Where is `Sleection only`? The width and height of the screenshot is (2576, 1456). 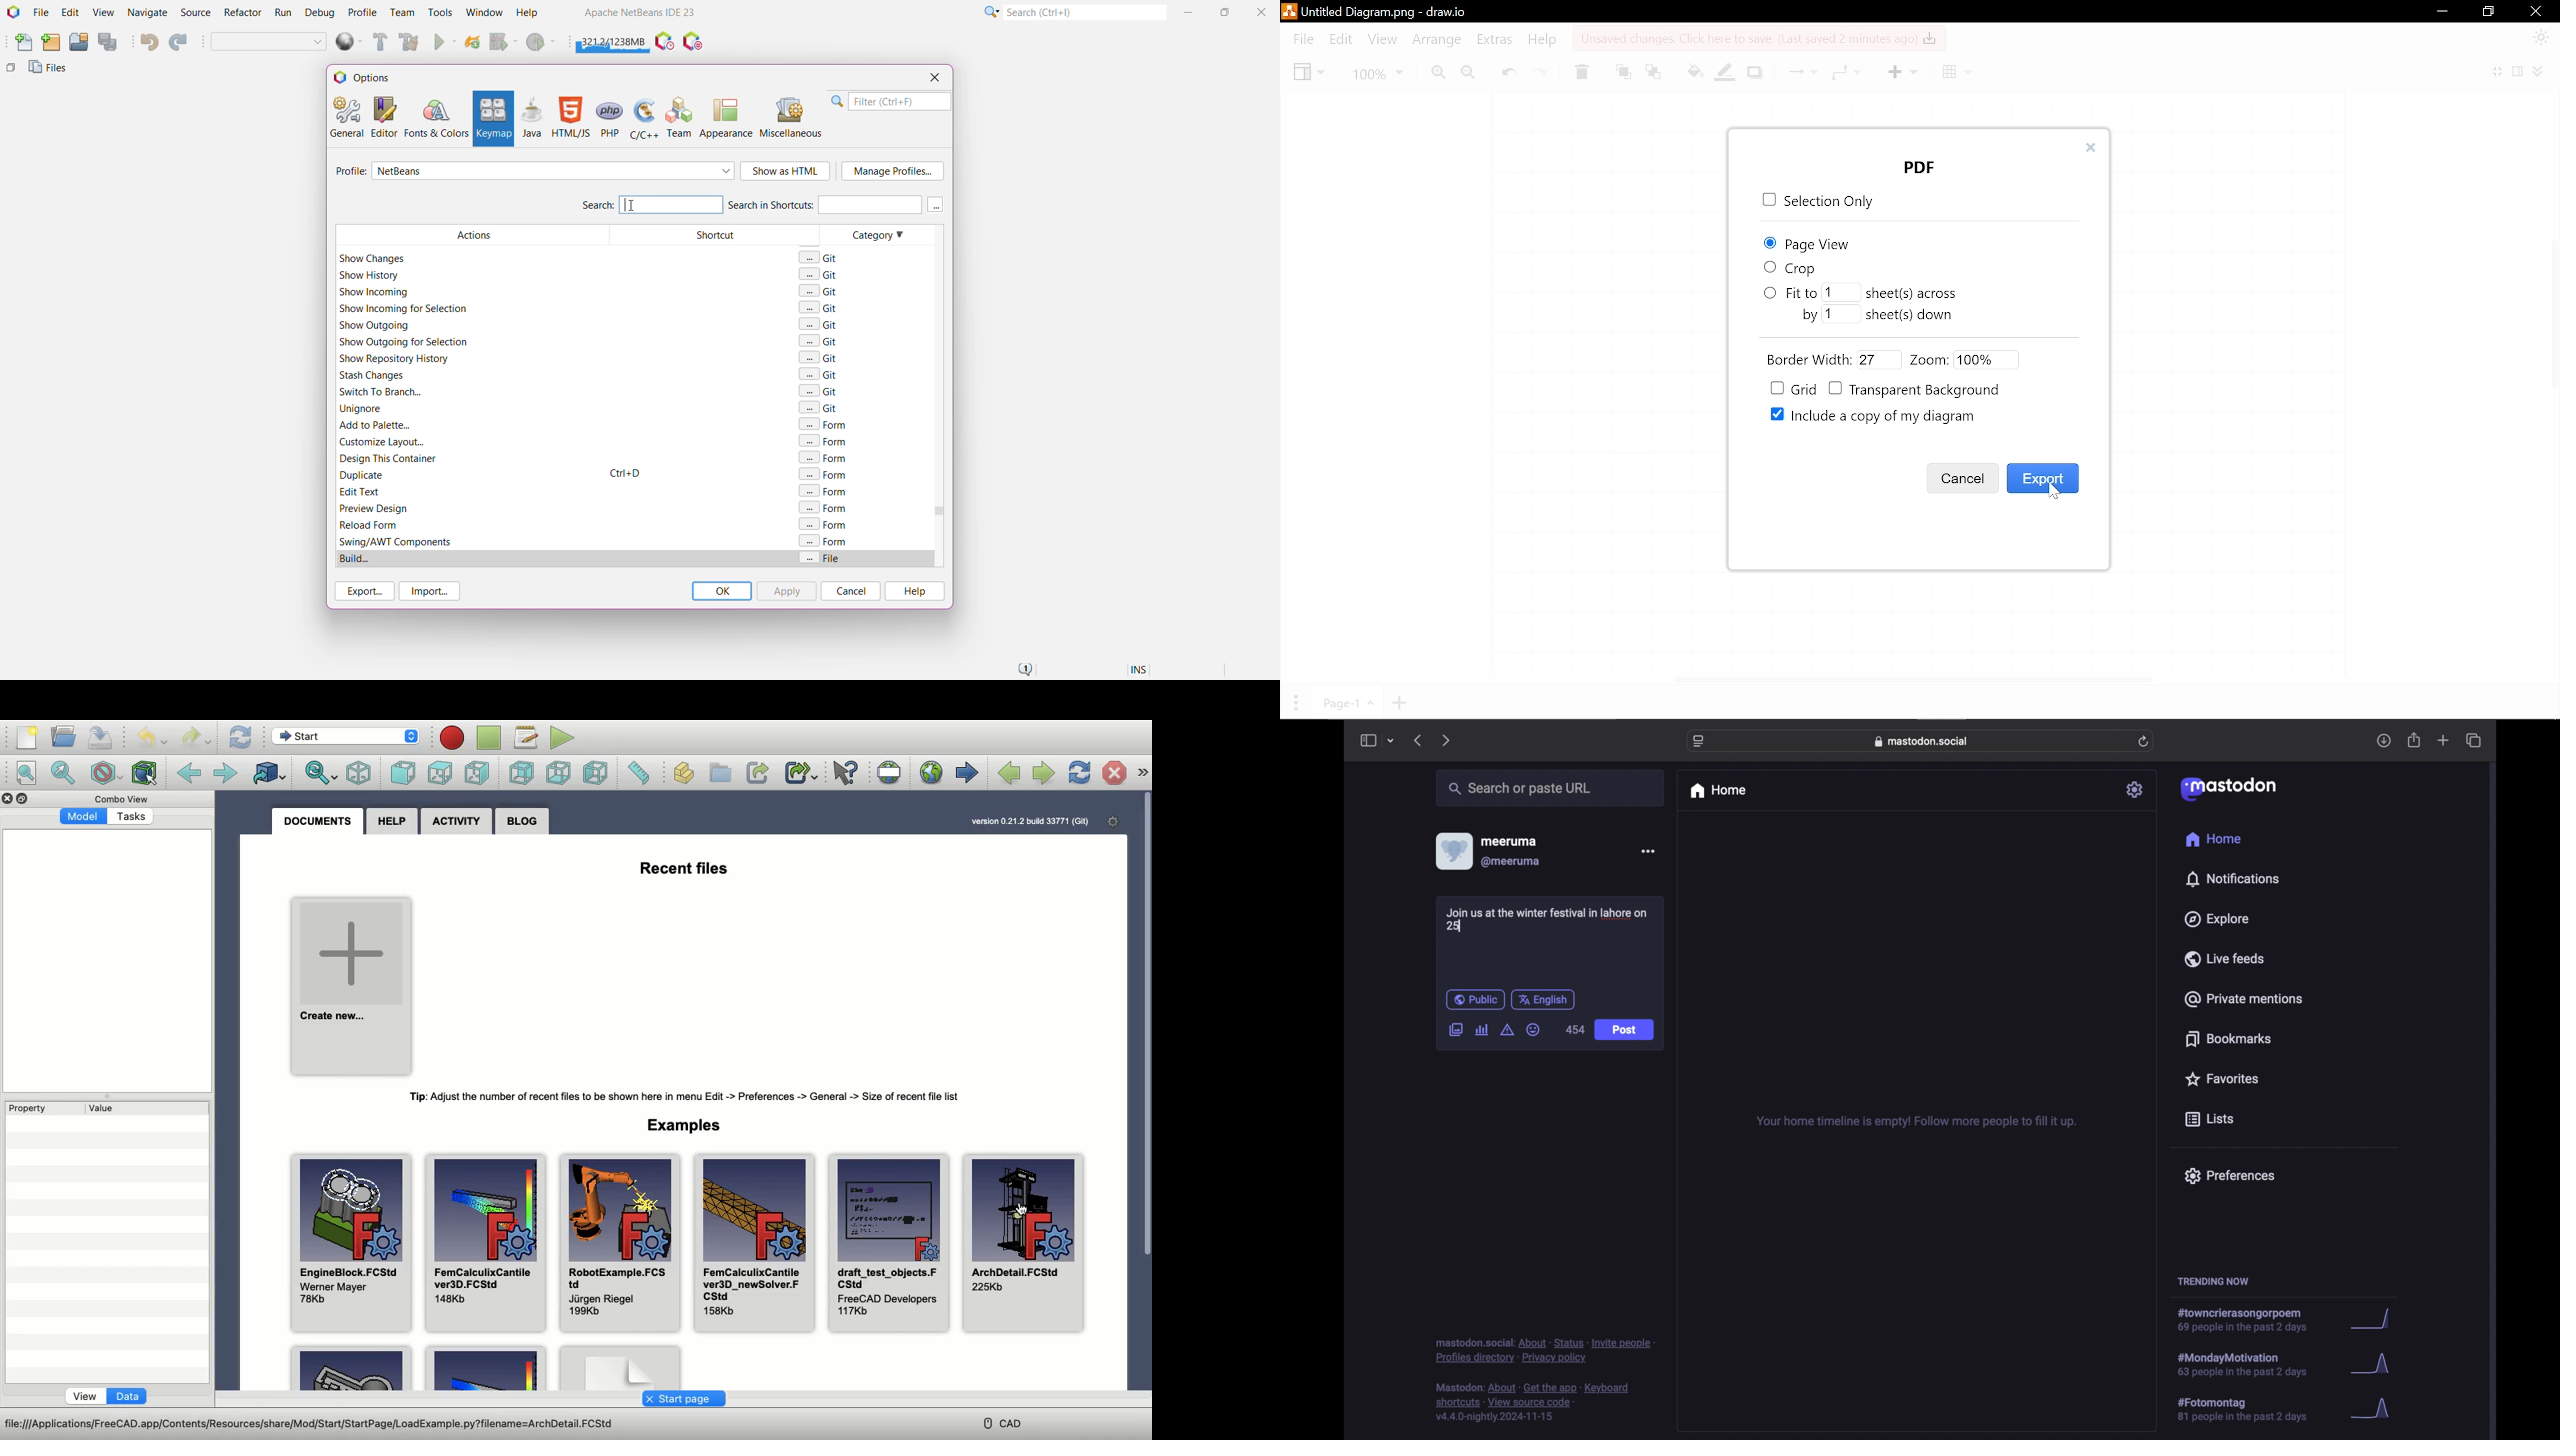 Sleection only is located at coordinates (1818, 199).